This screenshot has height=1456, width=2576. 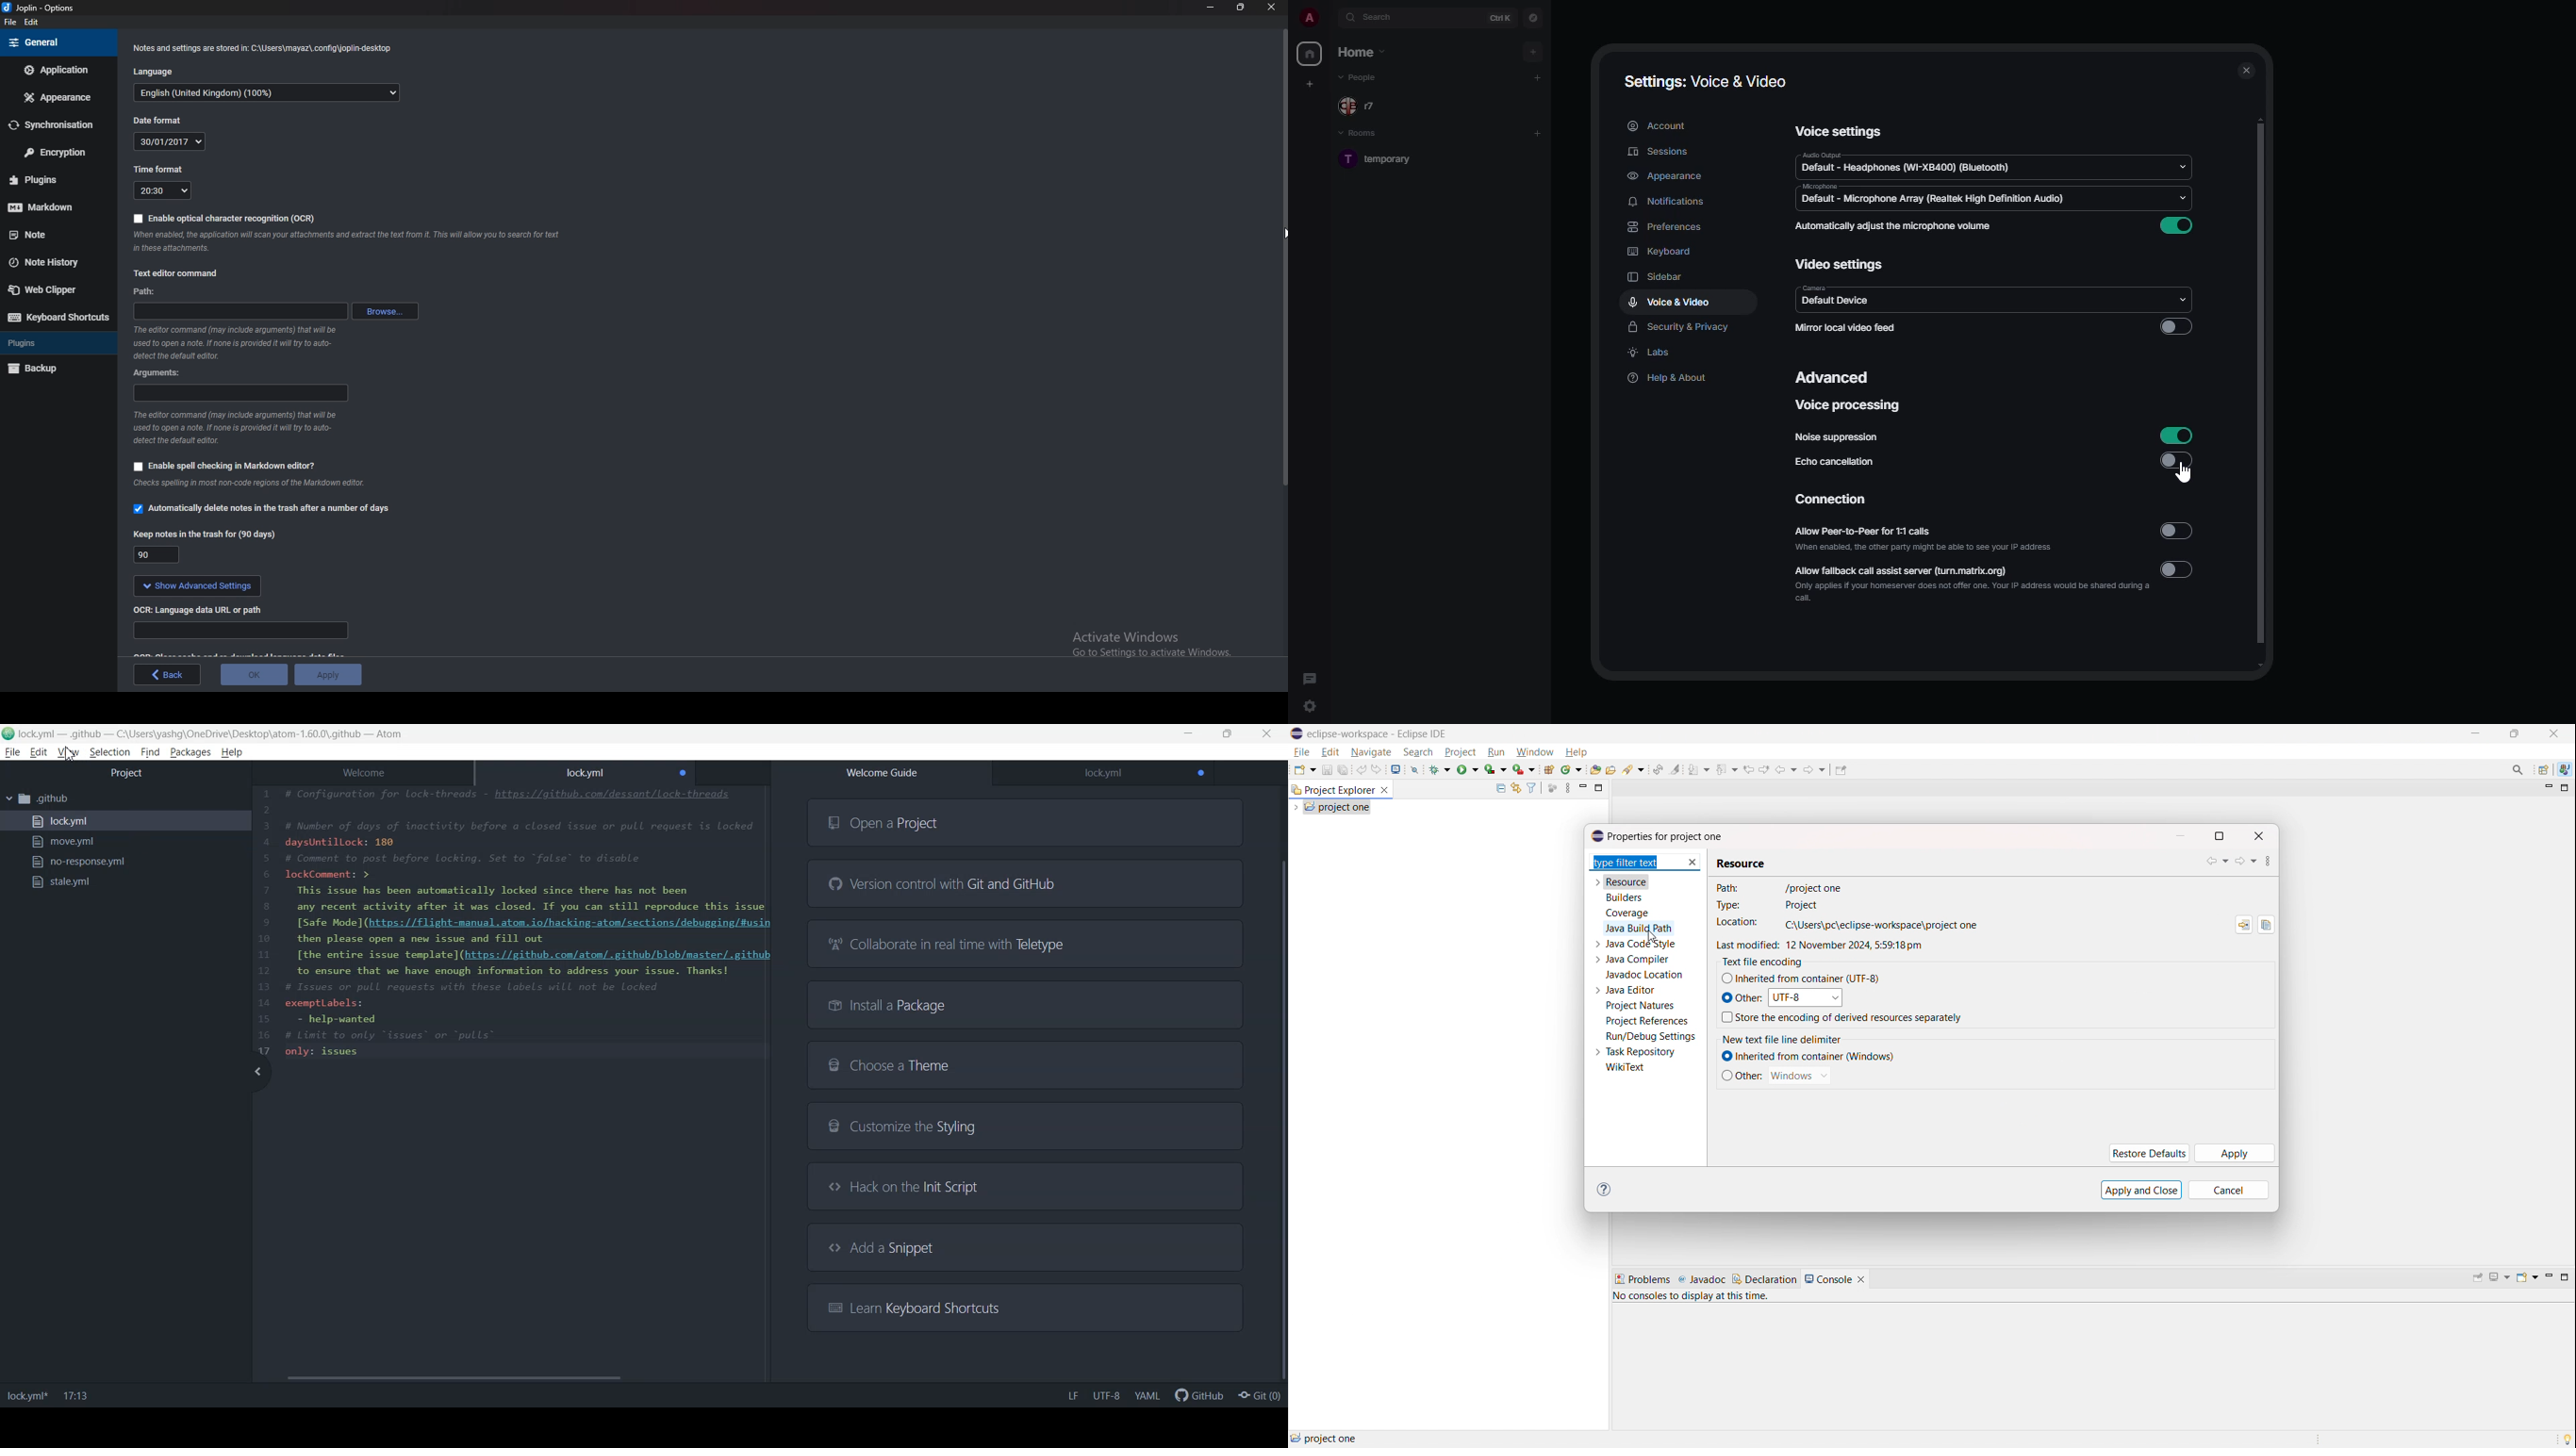 I want to click on Close, so click(x=1268, y=733).